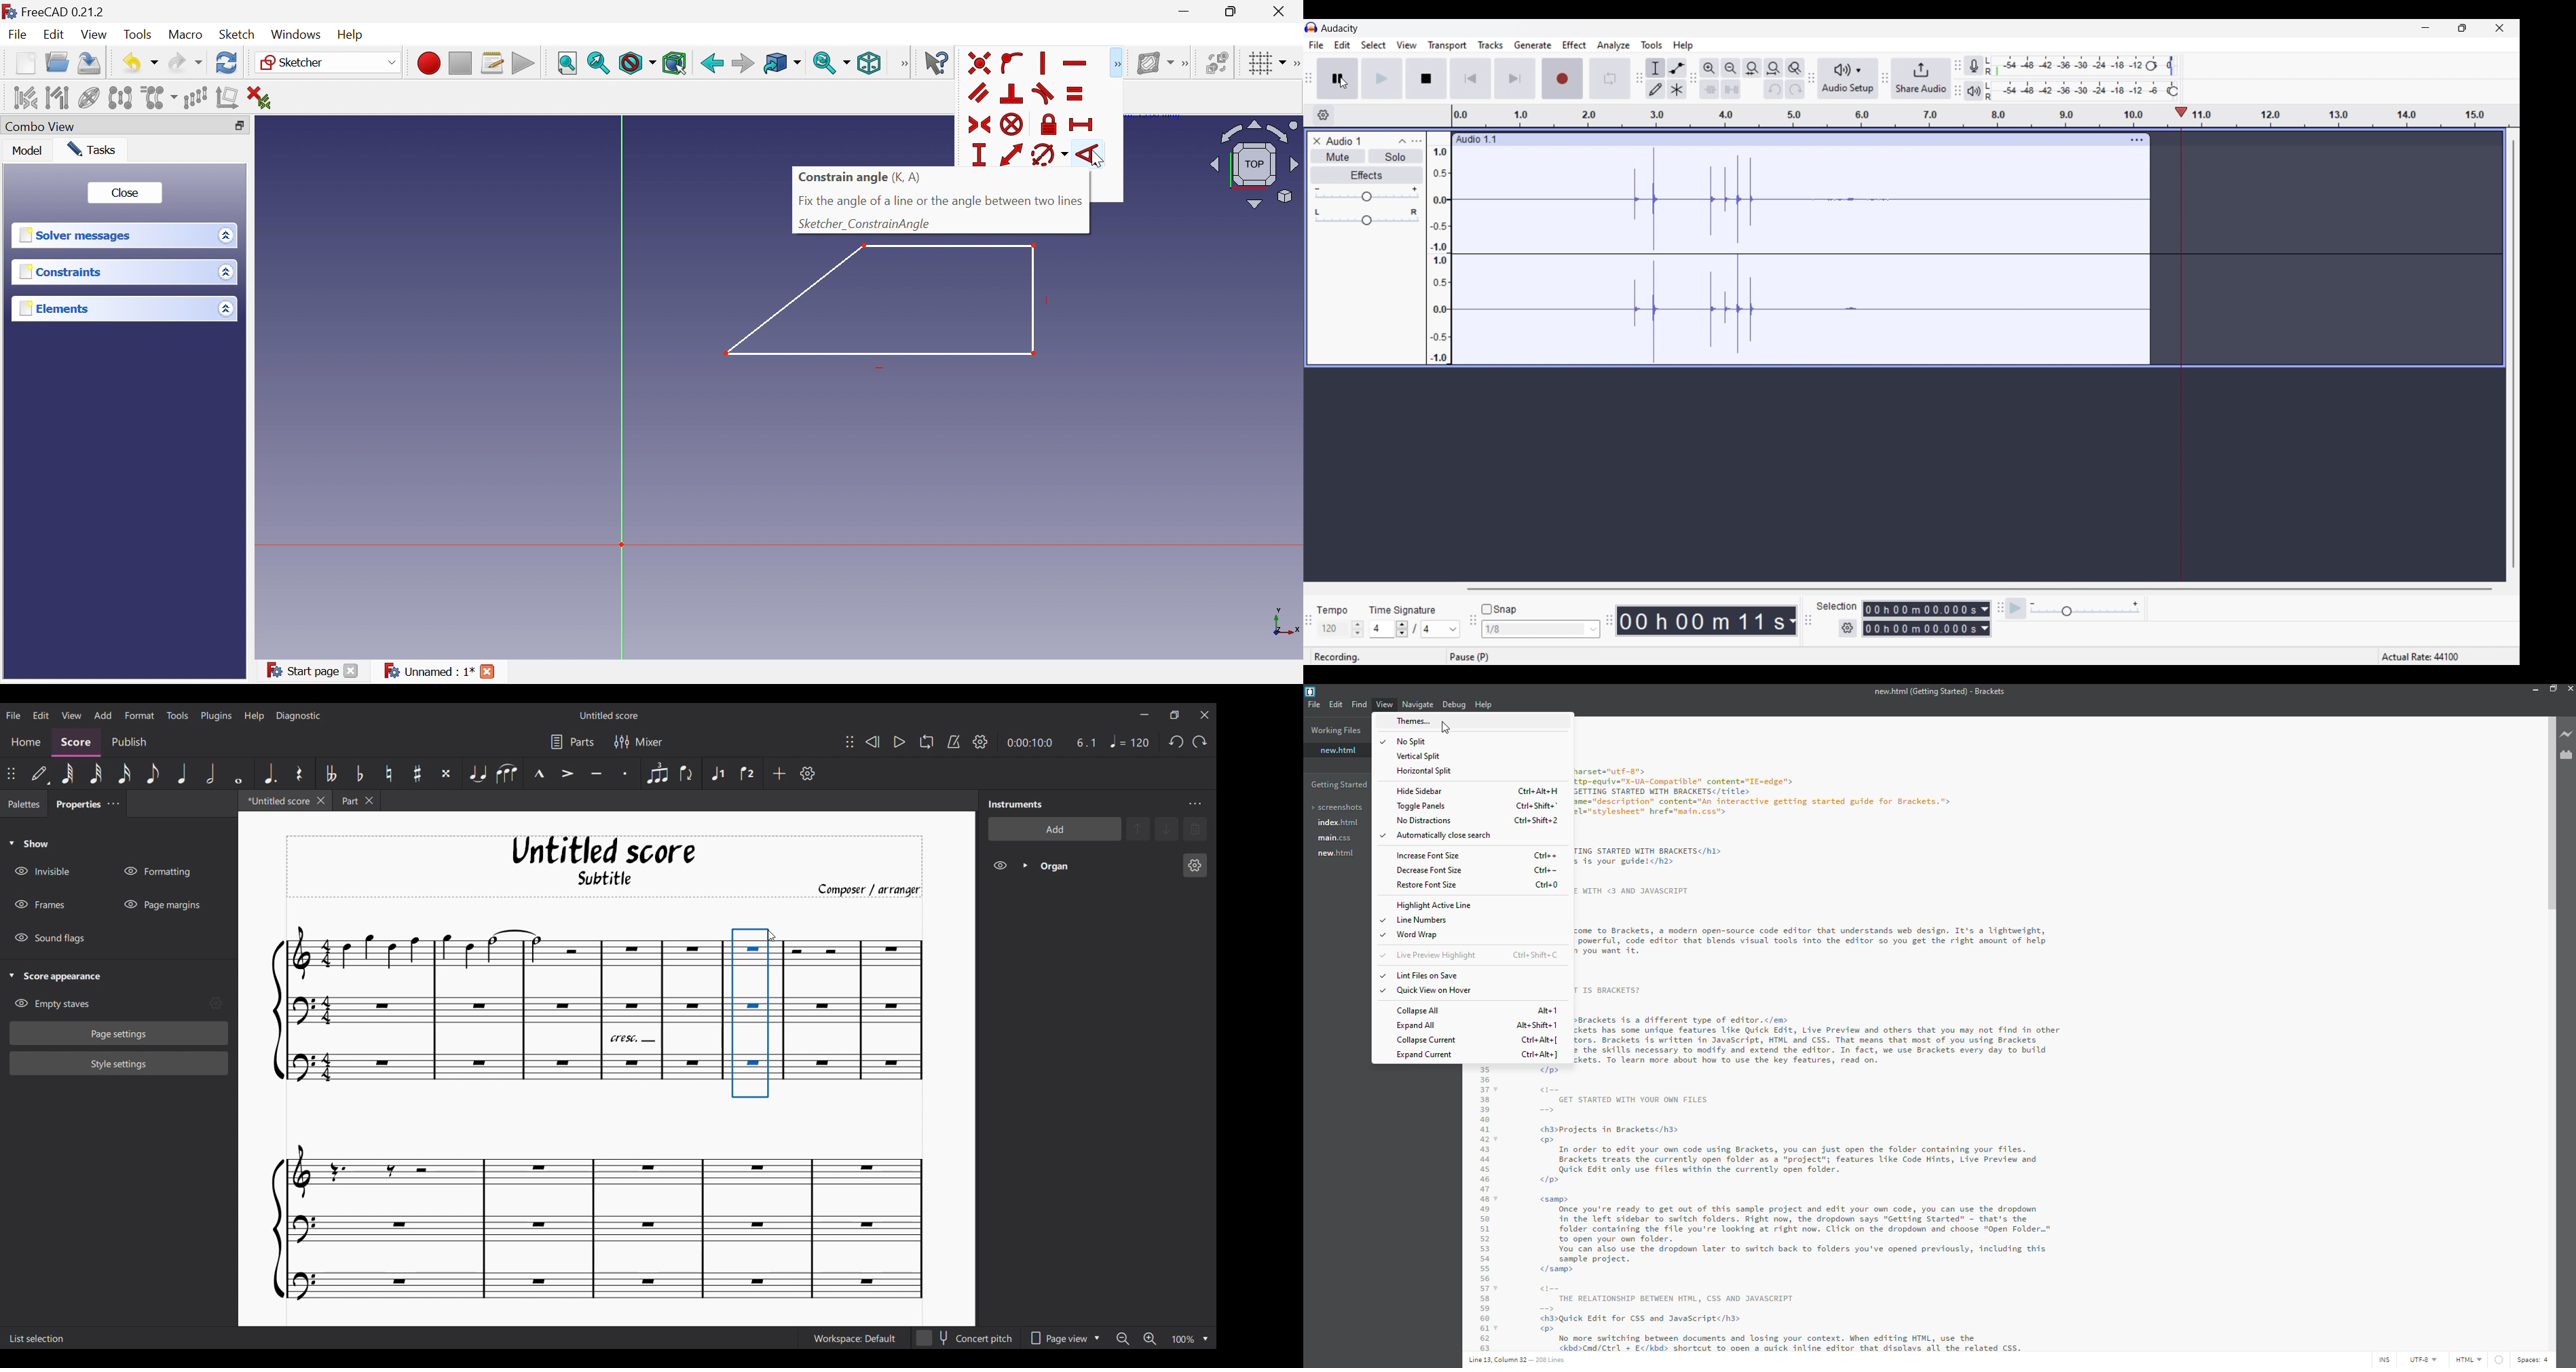 The image size is (2576, 1372). What do you see at coordinates (1998, 614) in the screenshot?
I see `toolbar` at bounding box center [1998, 614].